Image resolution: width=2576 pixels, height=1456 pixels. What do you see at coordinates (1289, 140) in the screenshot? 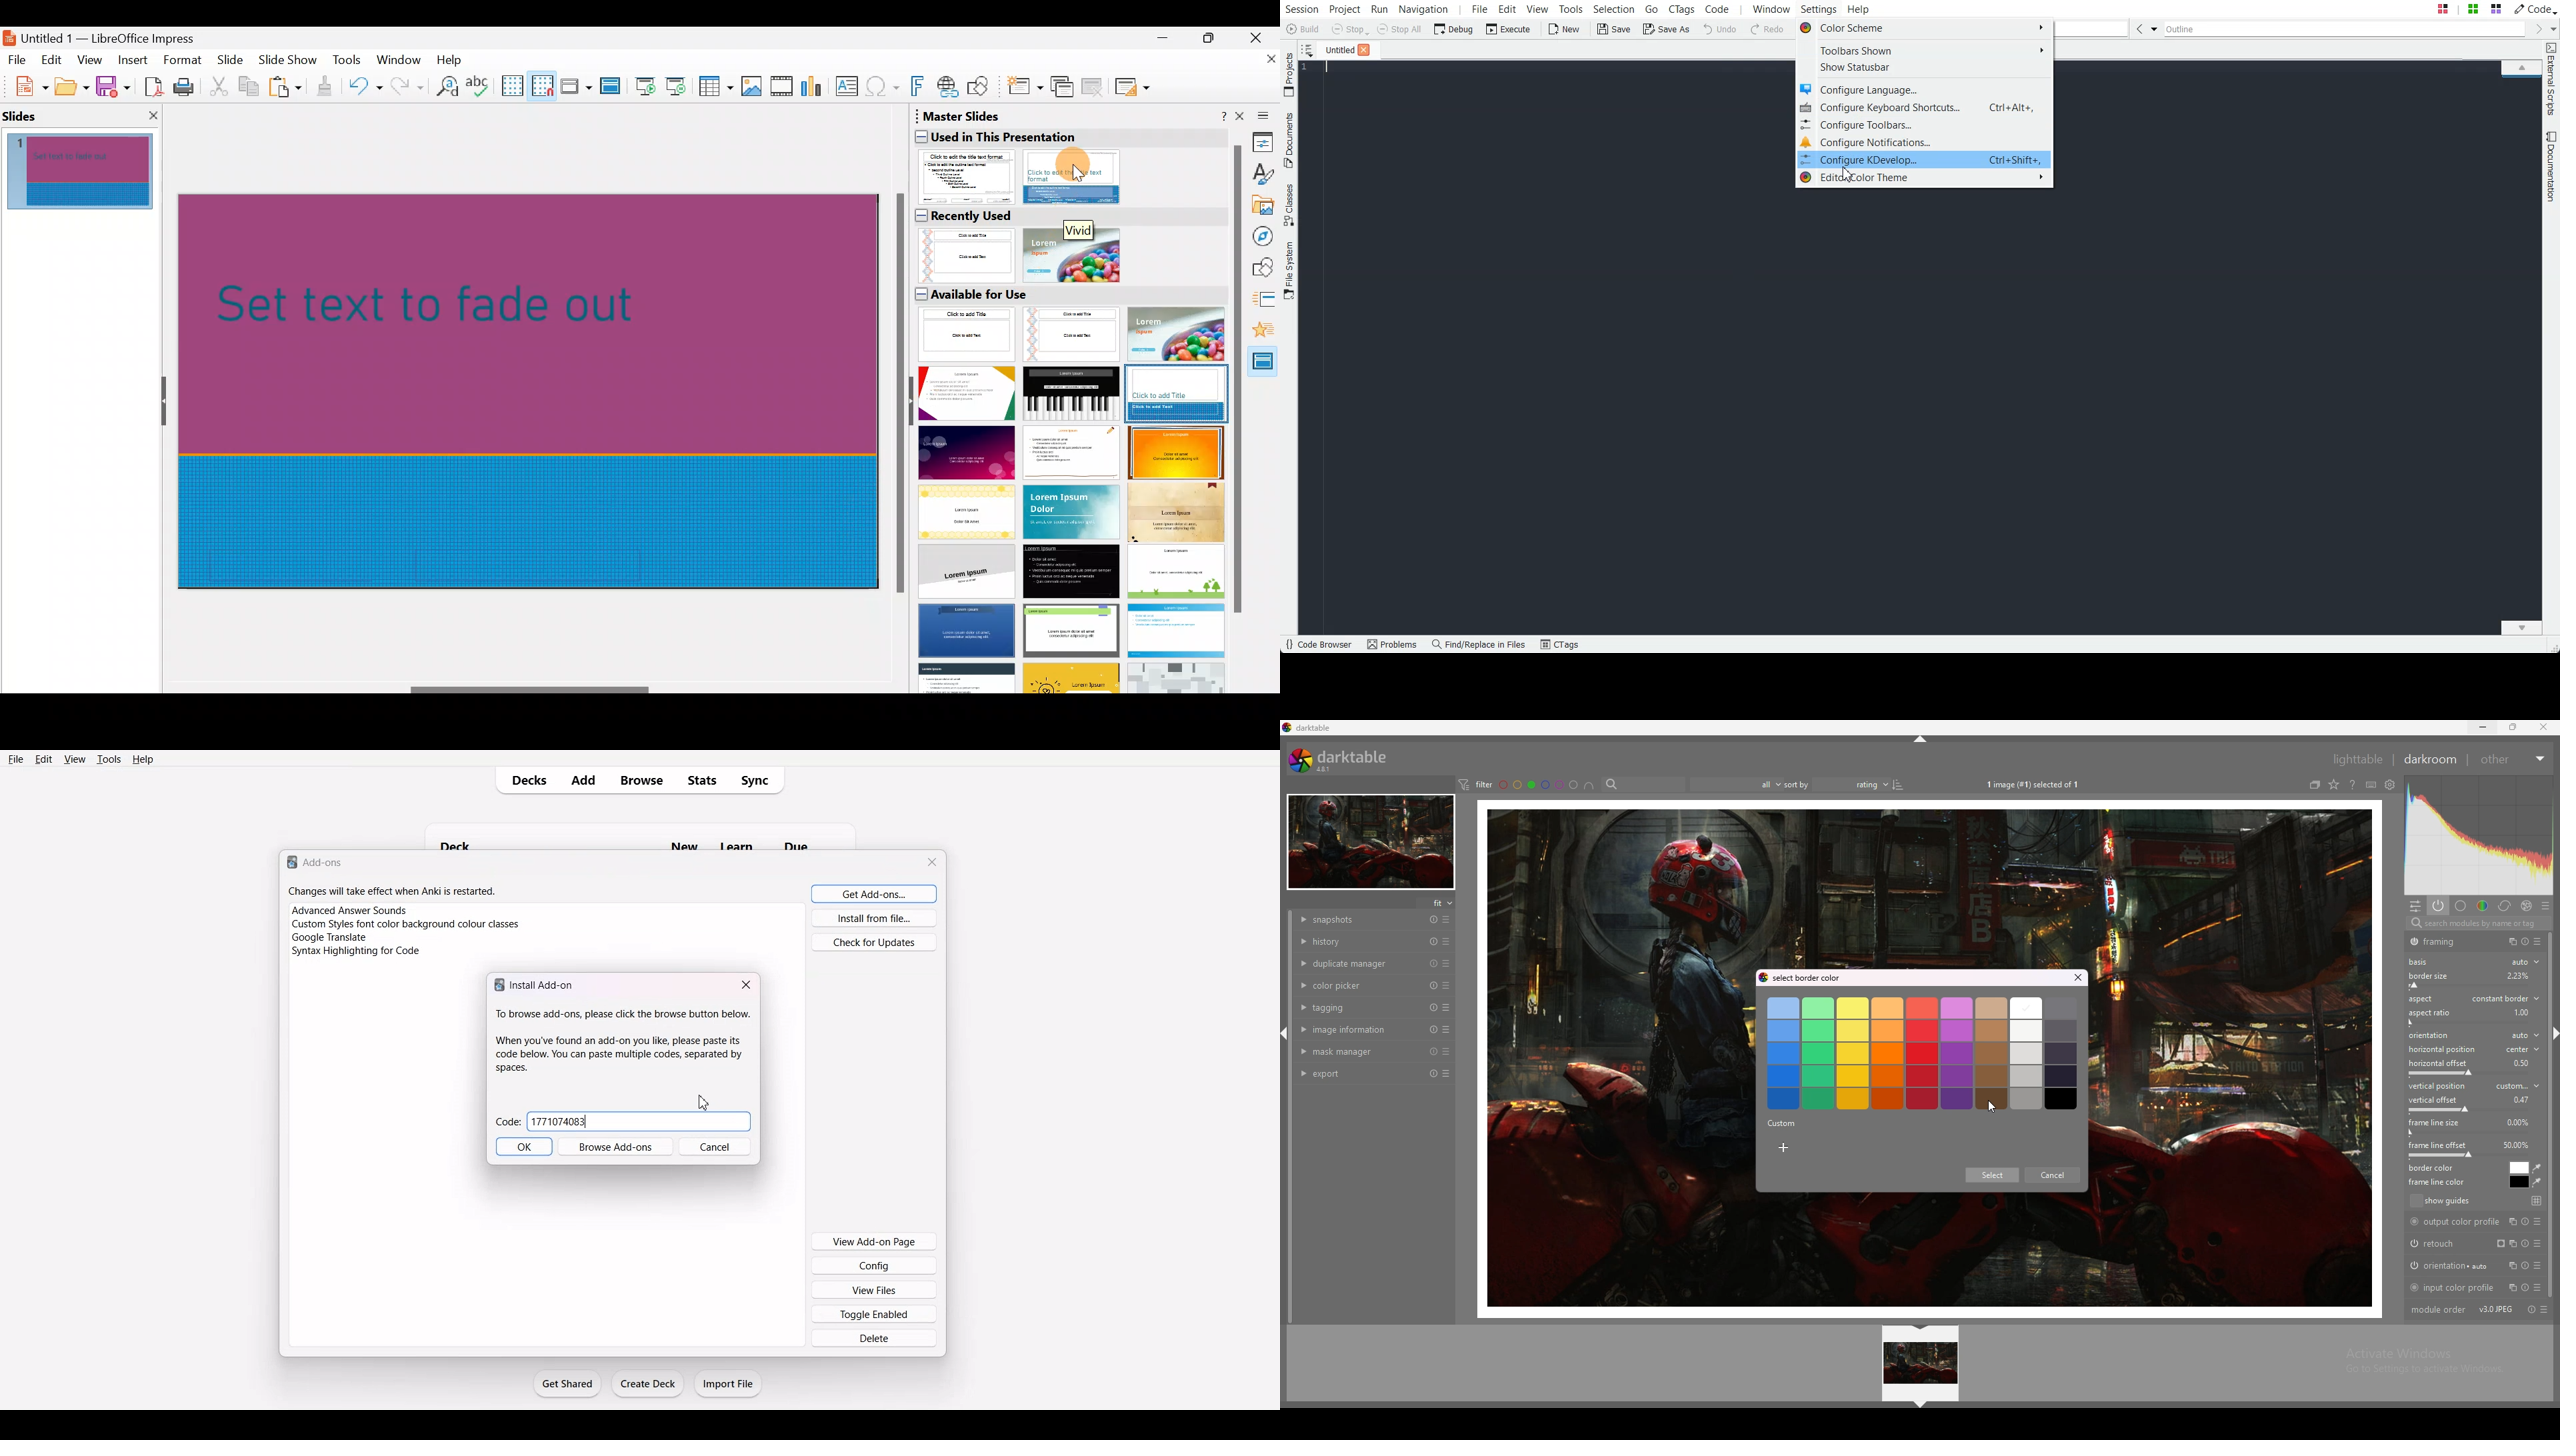
I see `Documents` at bounding box center [1289, 140].